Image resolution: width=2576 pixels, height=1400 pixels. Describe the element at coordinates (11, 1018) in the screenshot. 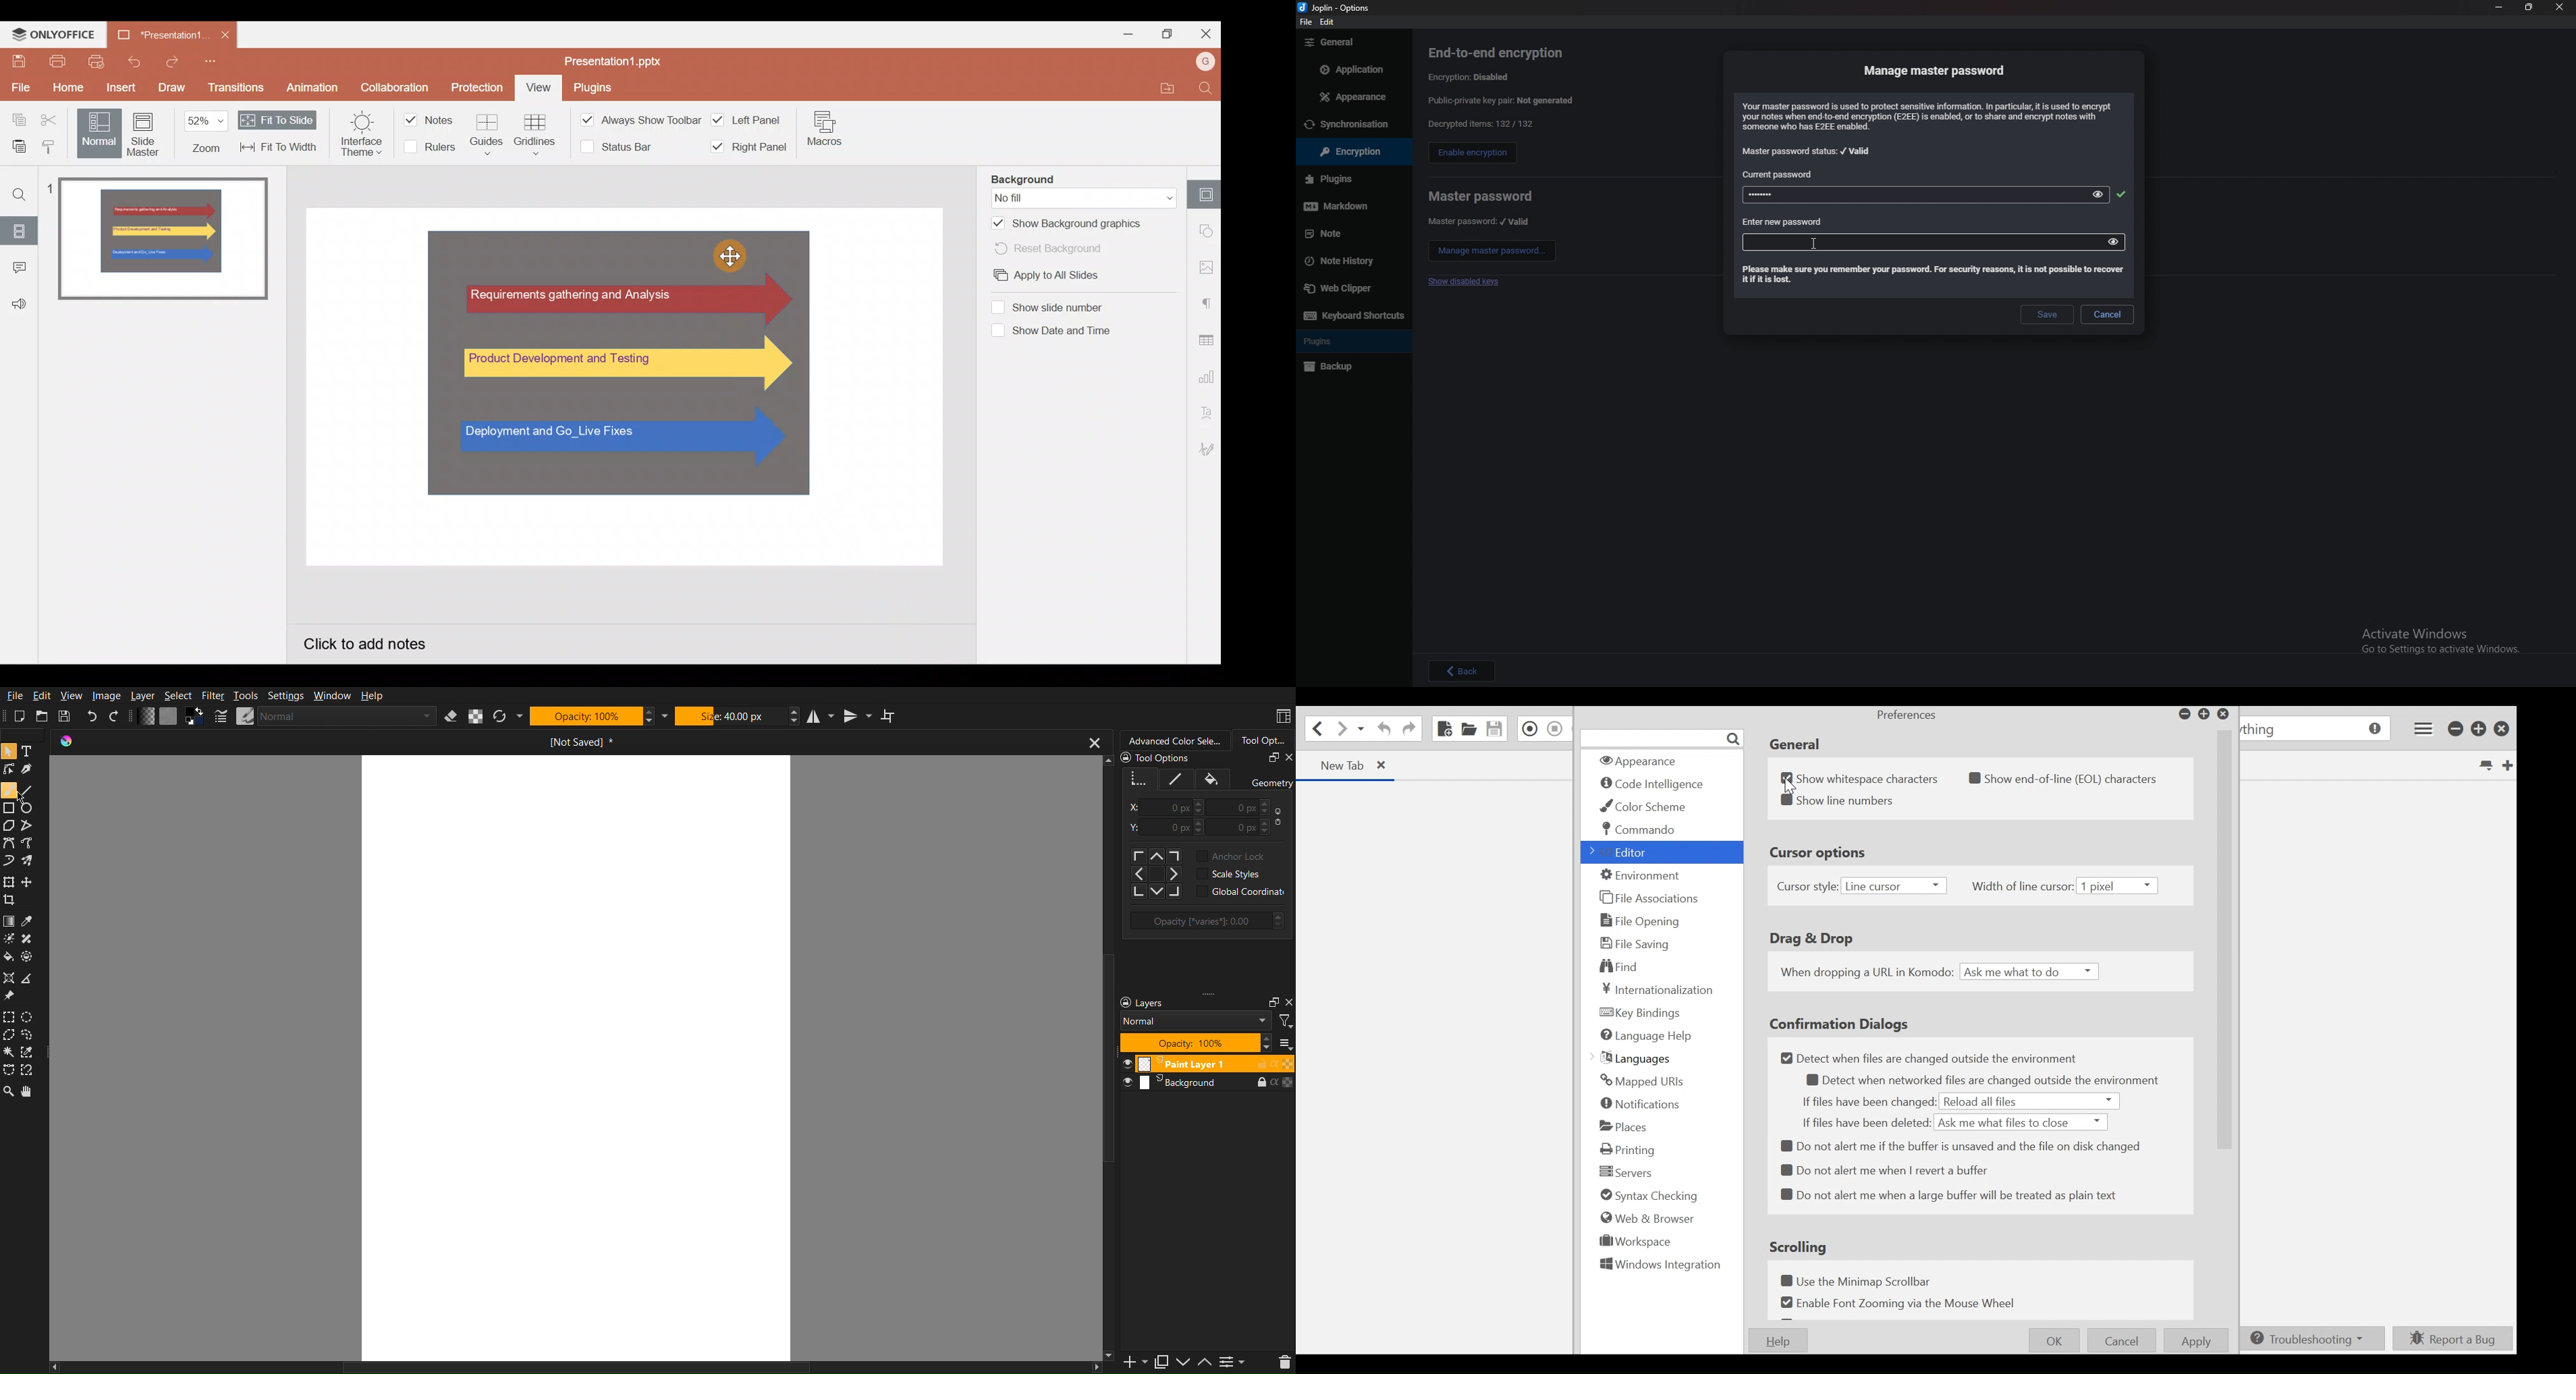

I see `Square Marquee Tool` at that location.